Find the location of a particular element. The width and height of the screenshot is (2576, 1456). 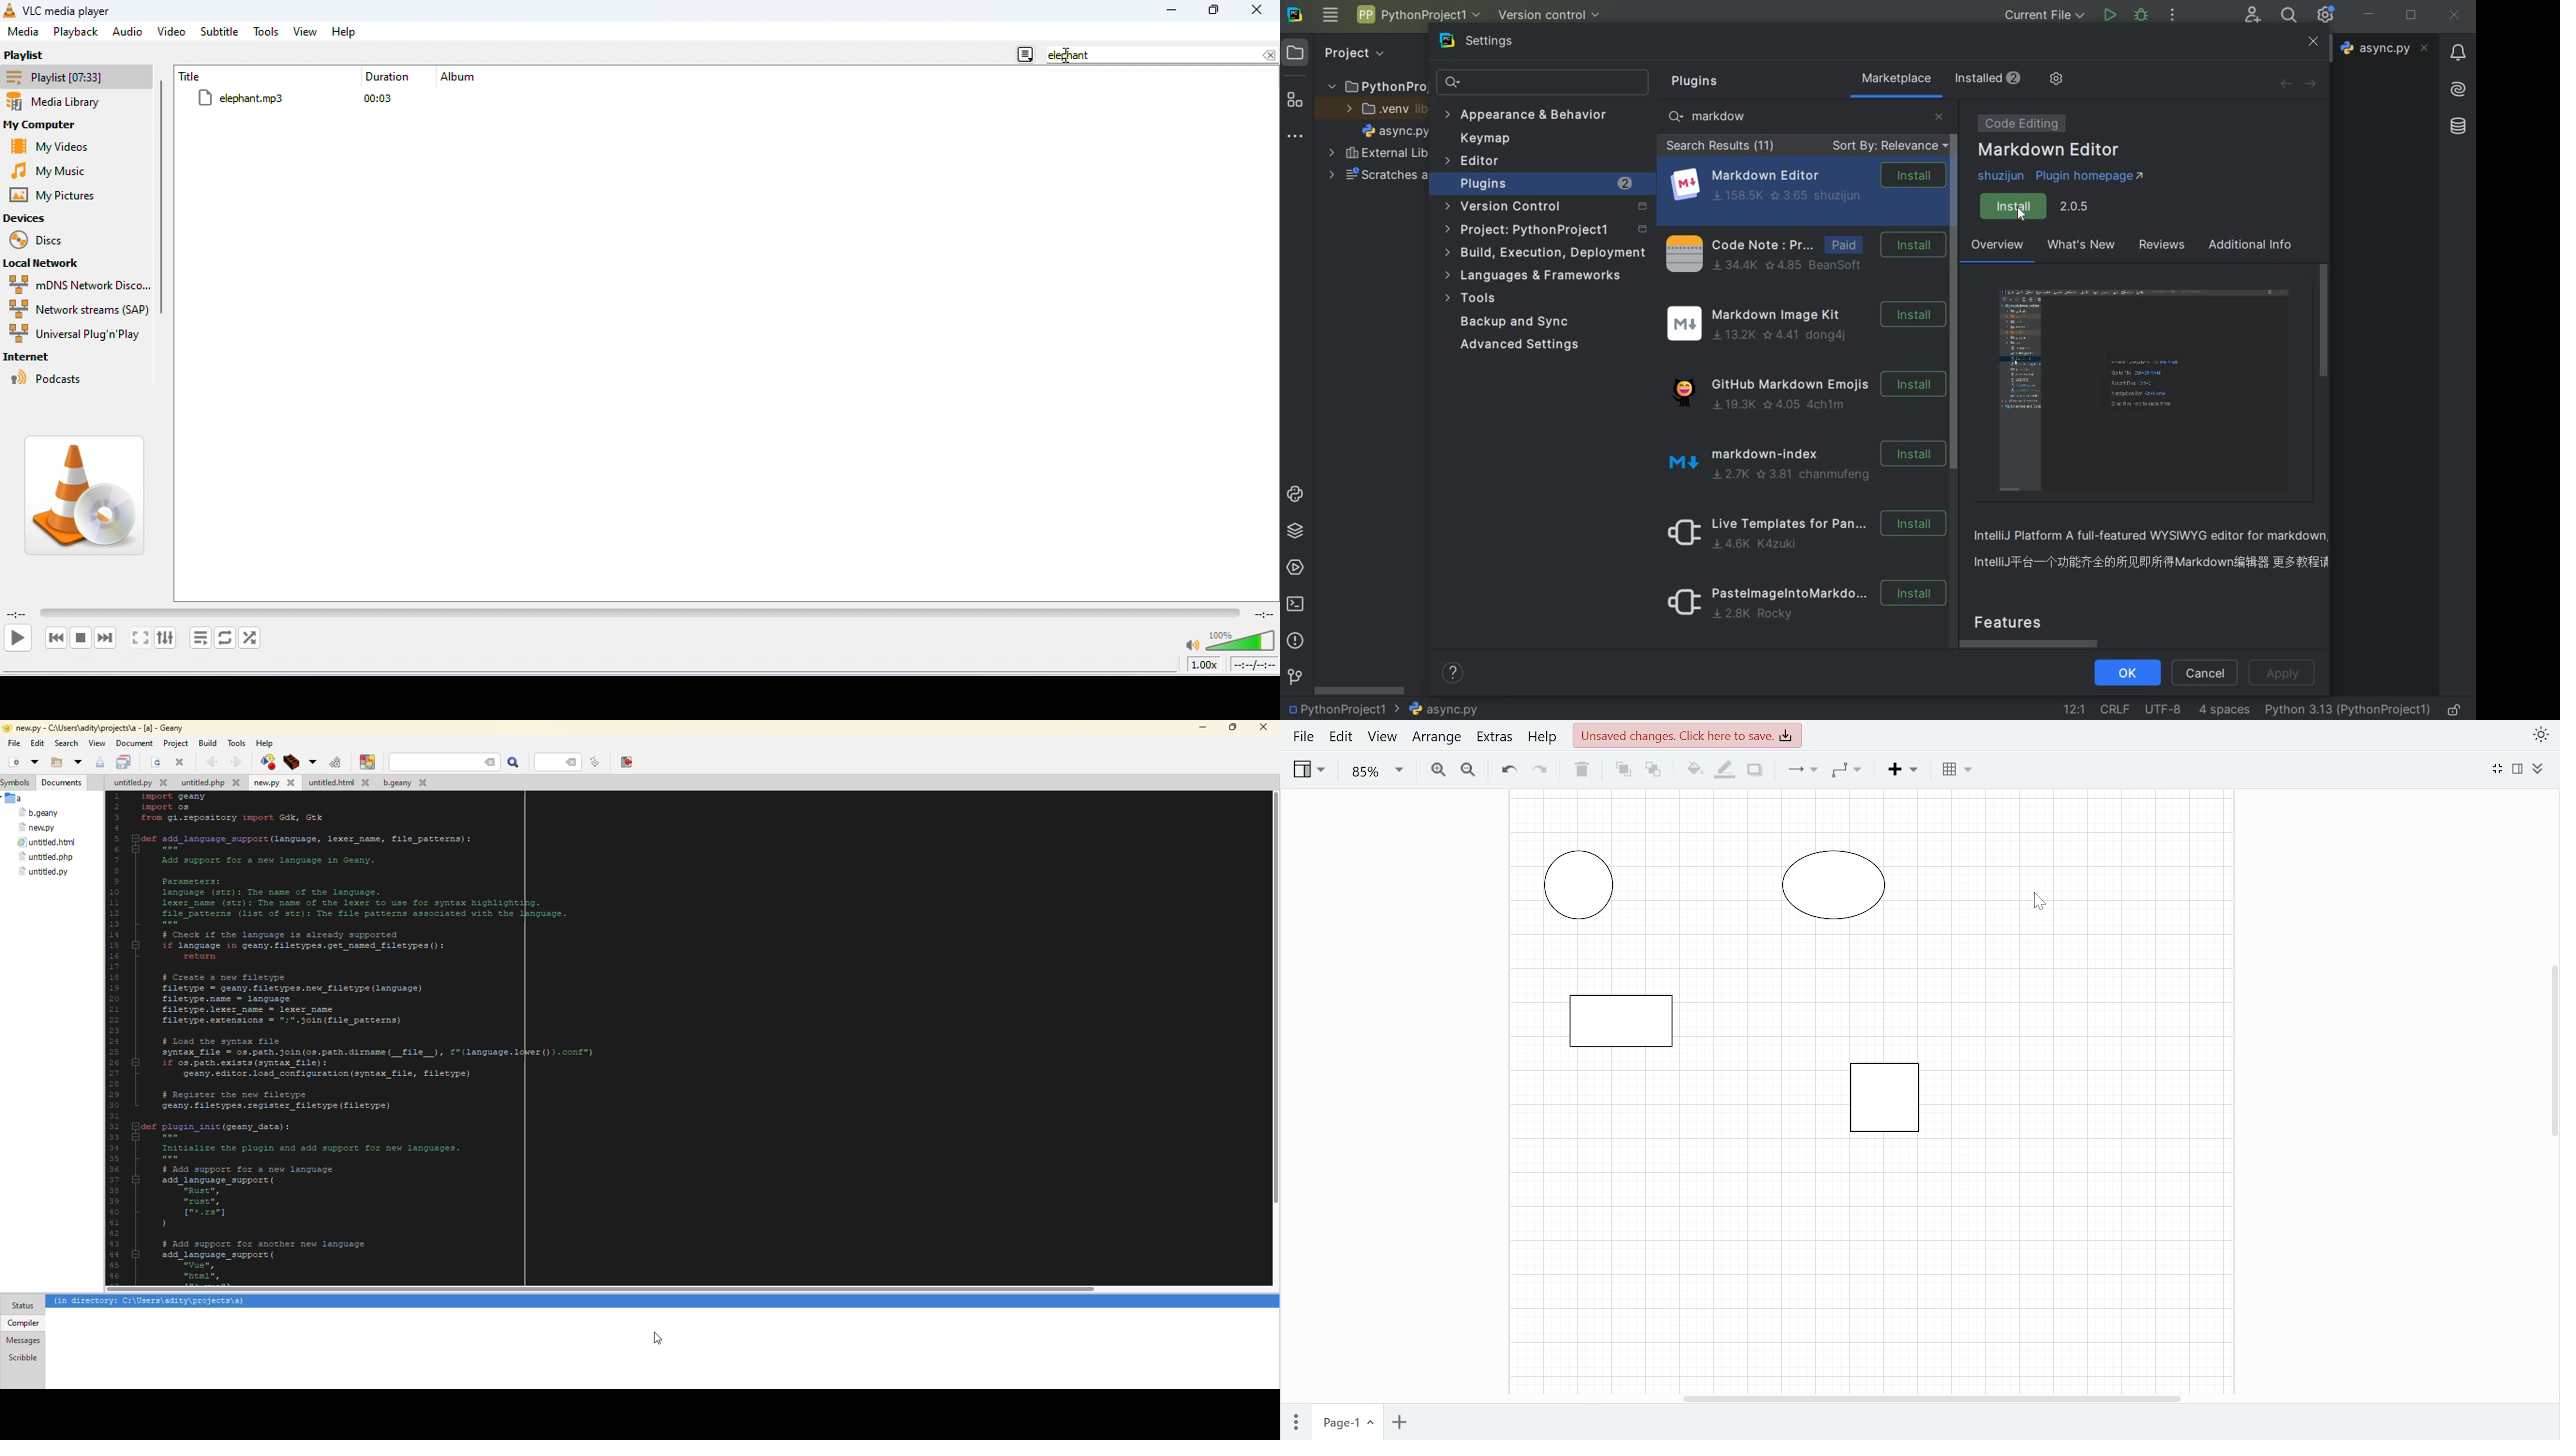

markdown is located at coordinates (1717, 116).